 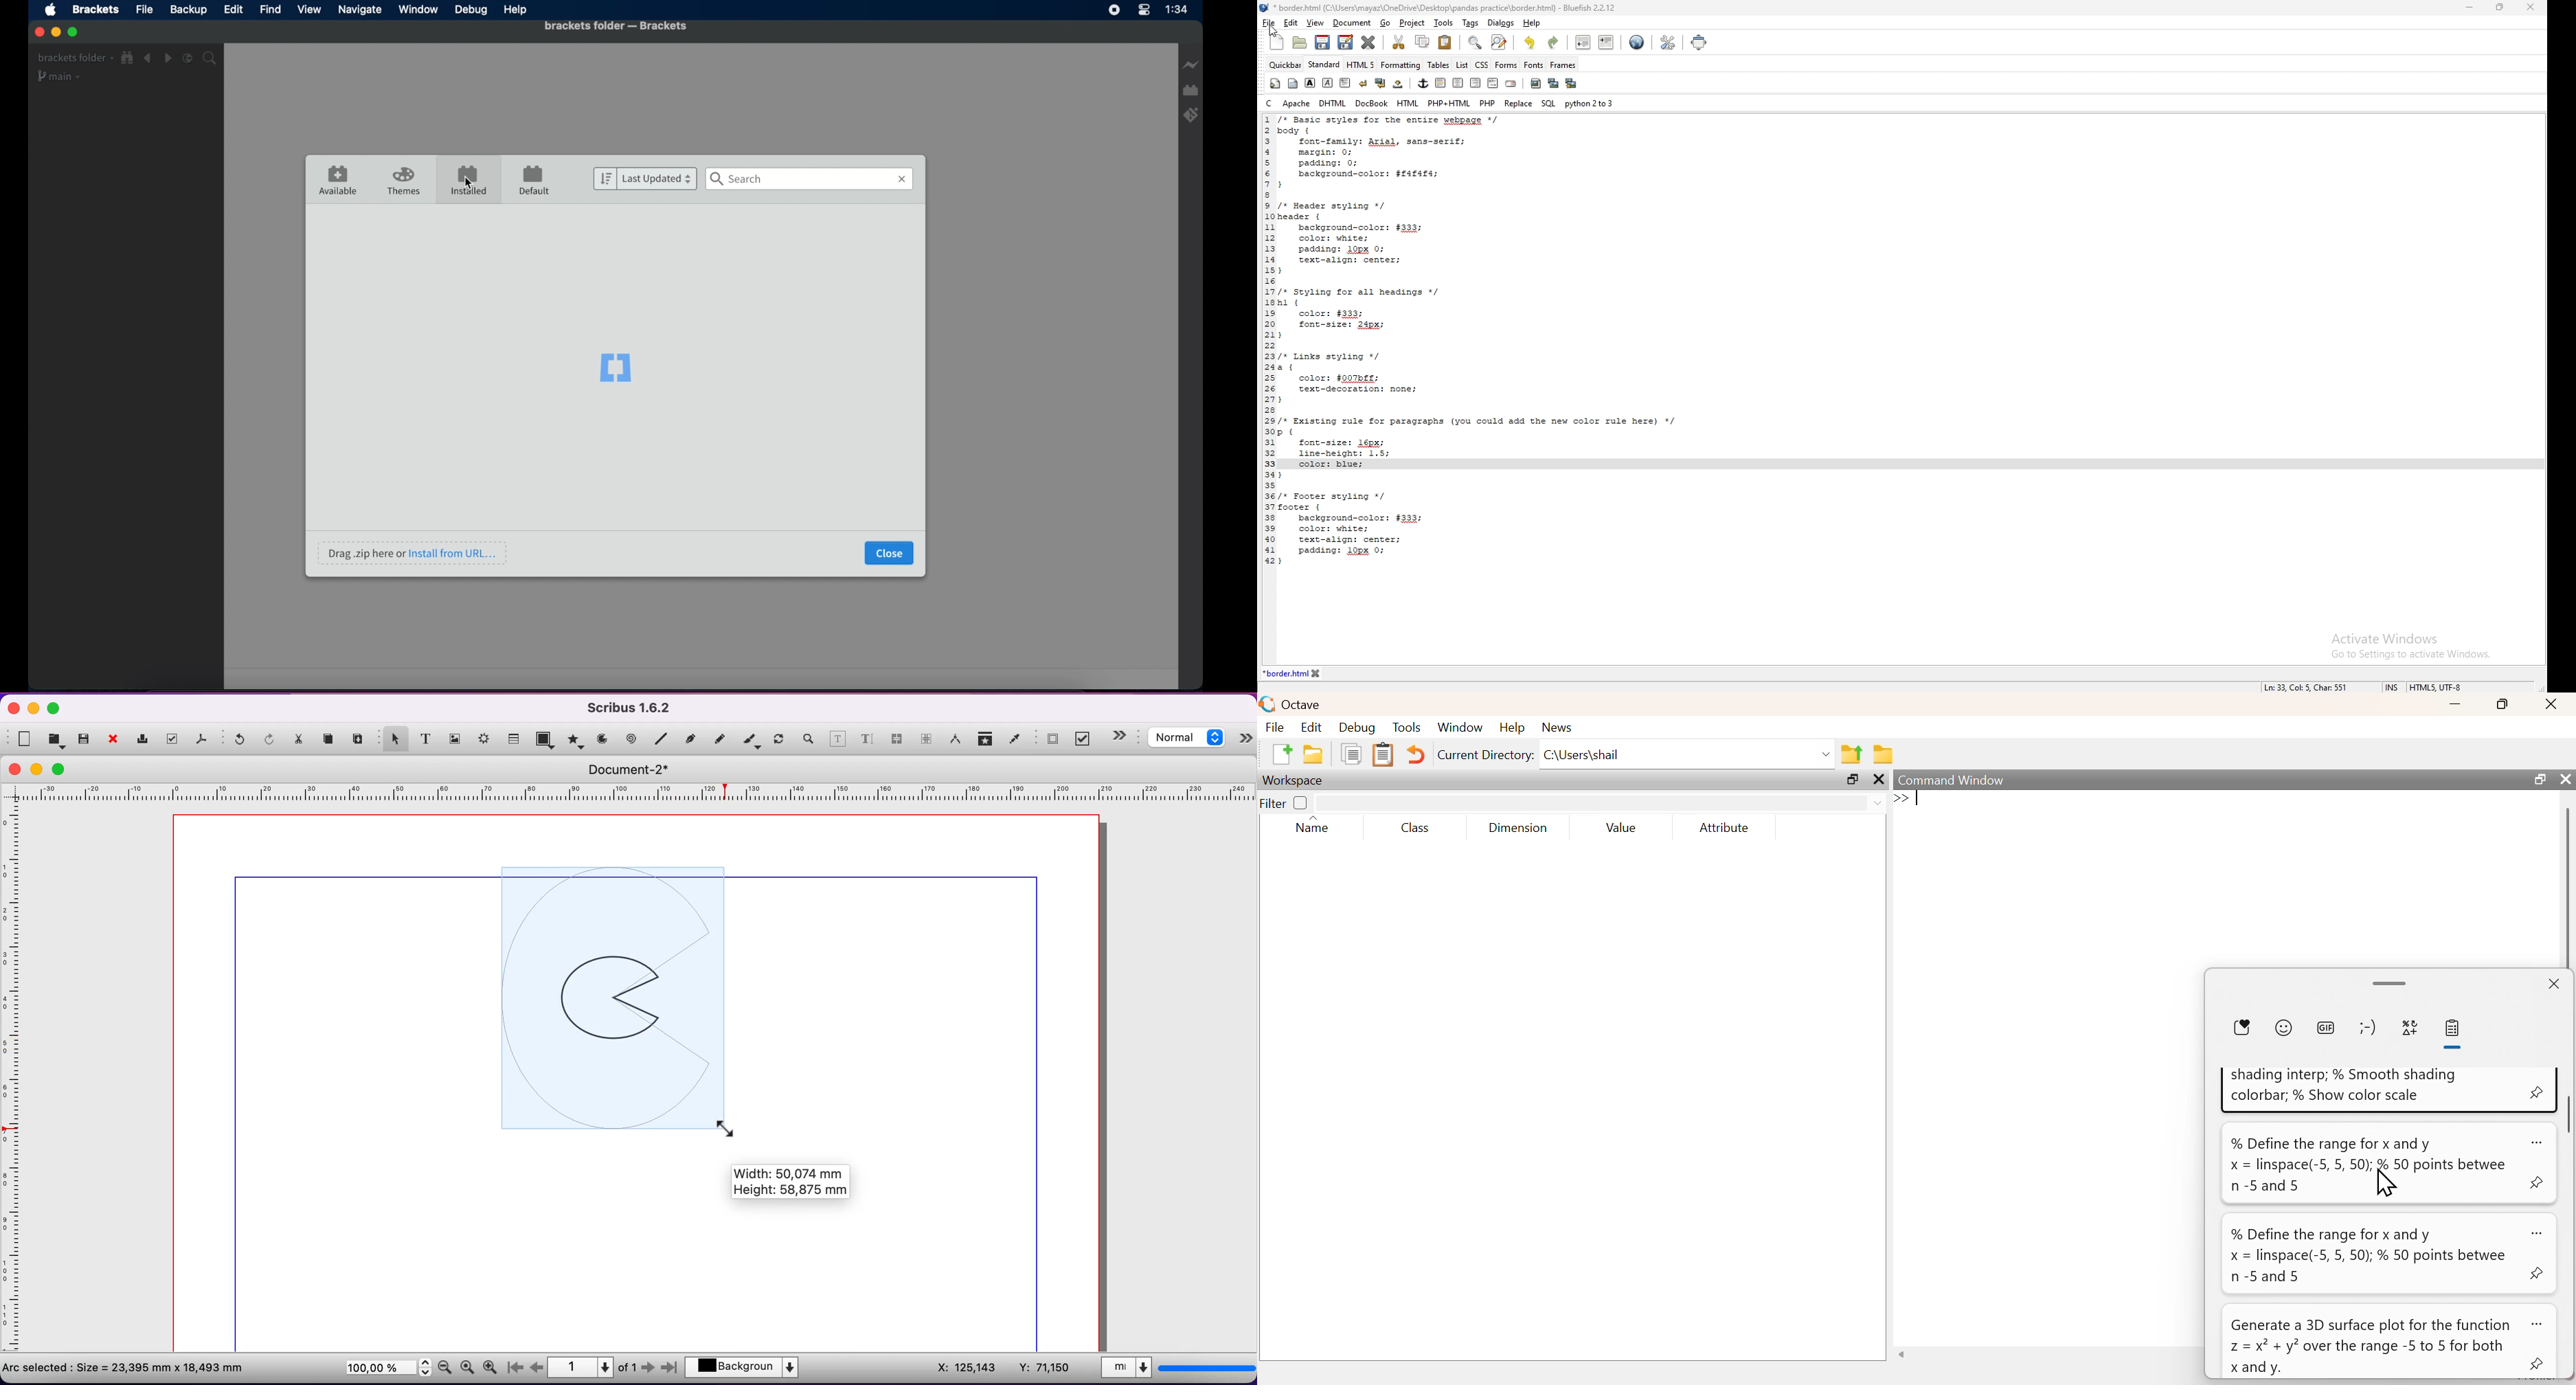 I want to click on close, so click(x=11, y=710).